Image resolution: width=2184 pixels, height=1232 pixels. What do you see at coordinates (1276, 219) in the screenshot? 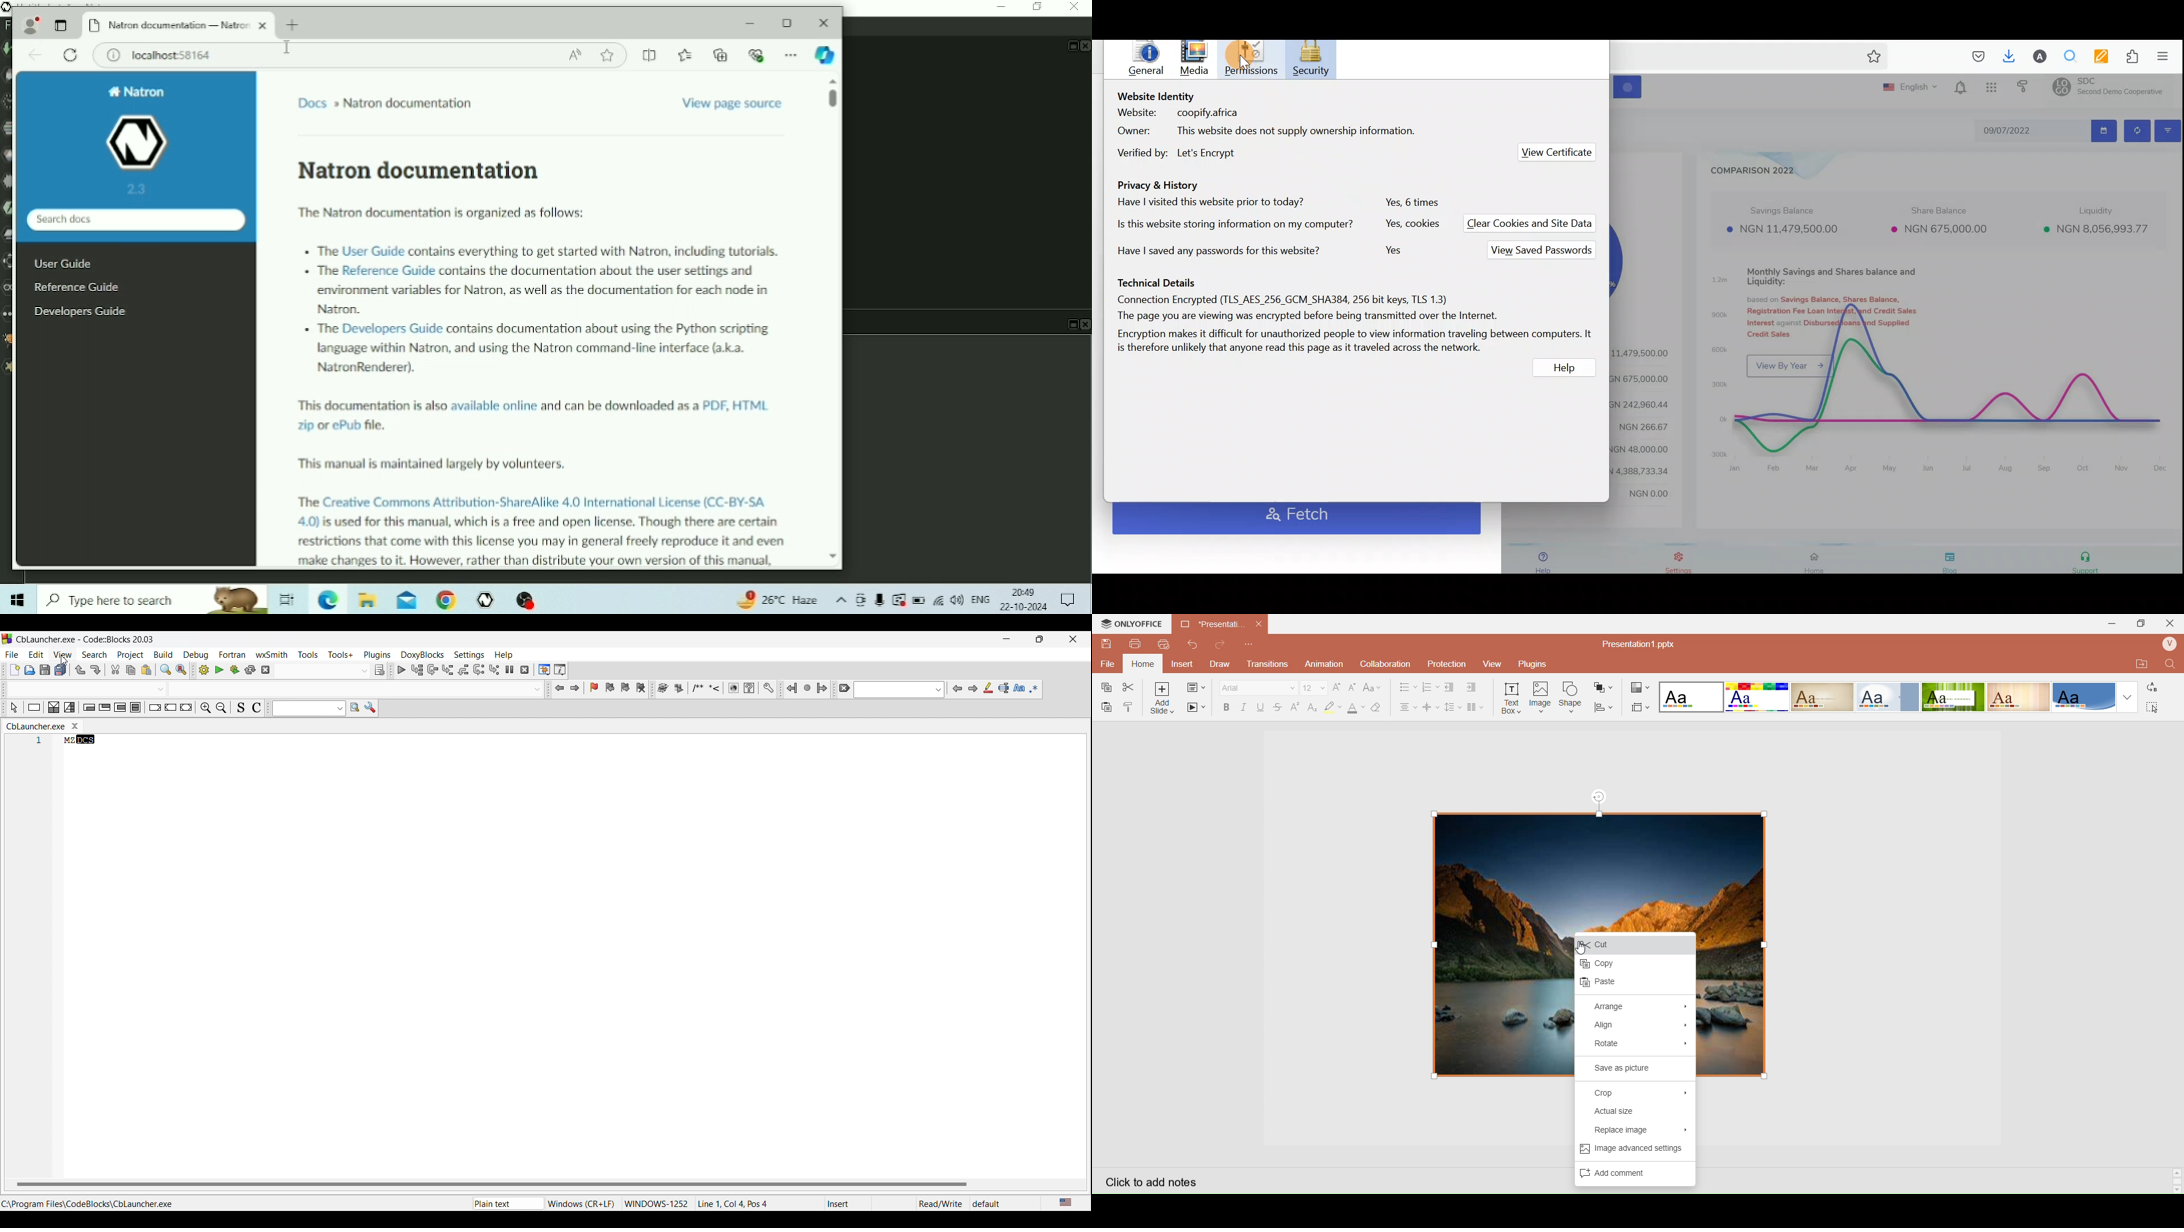
I see `Privacy & History` at bounding box center [1276, 219].